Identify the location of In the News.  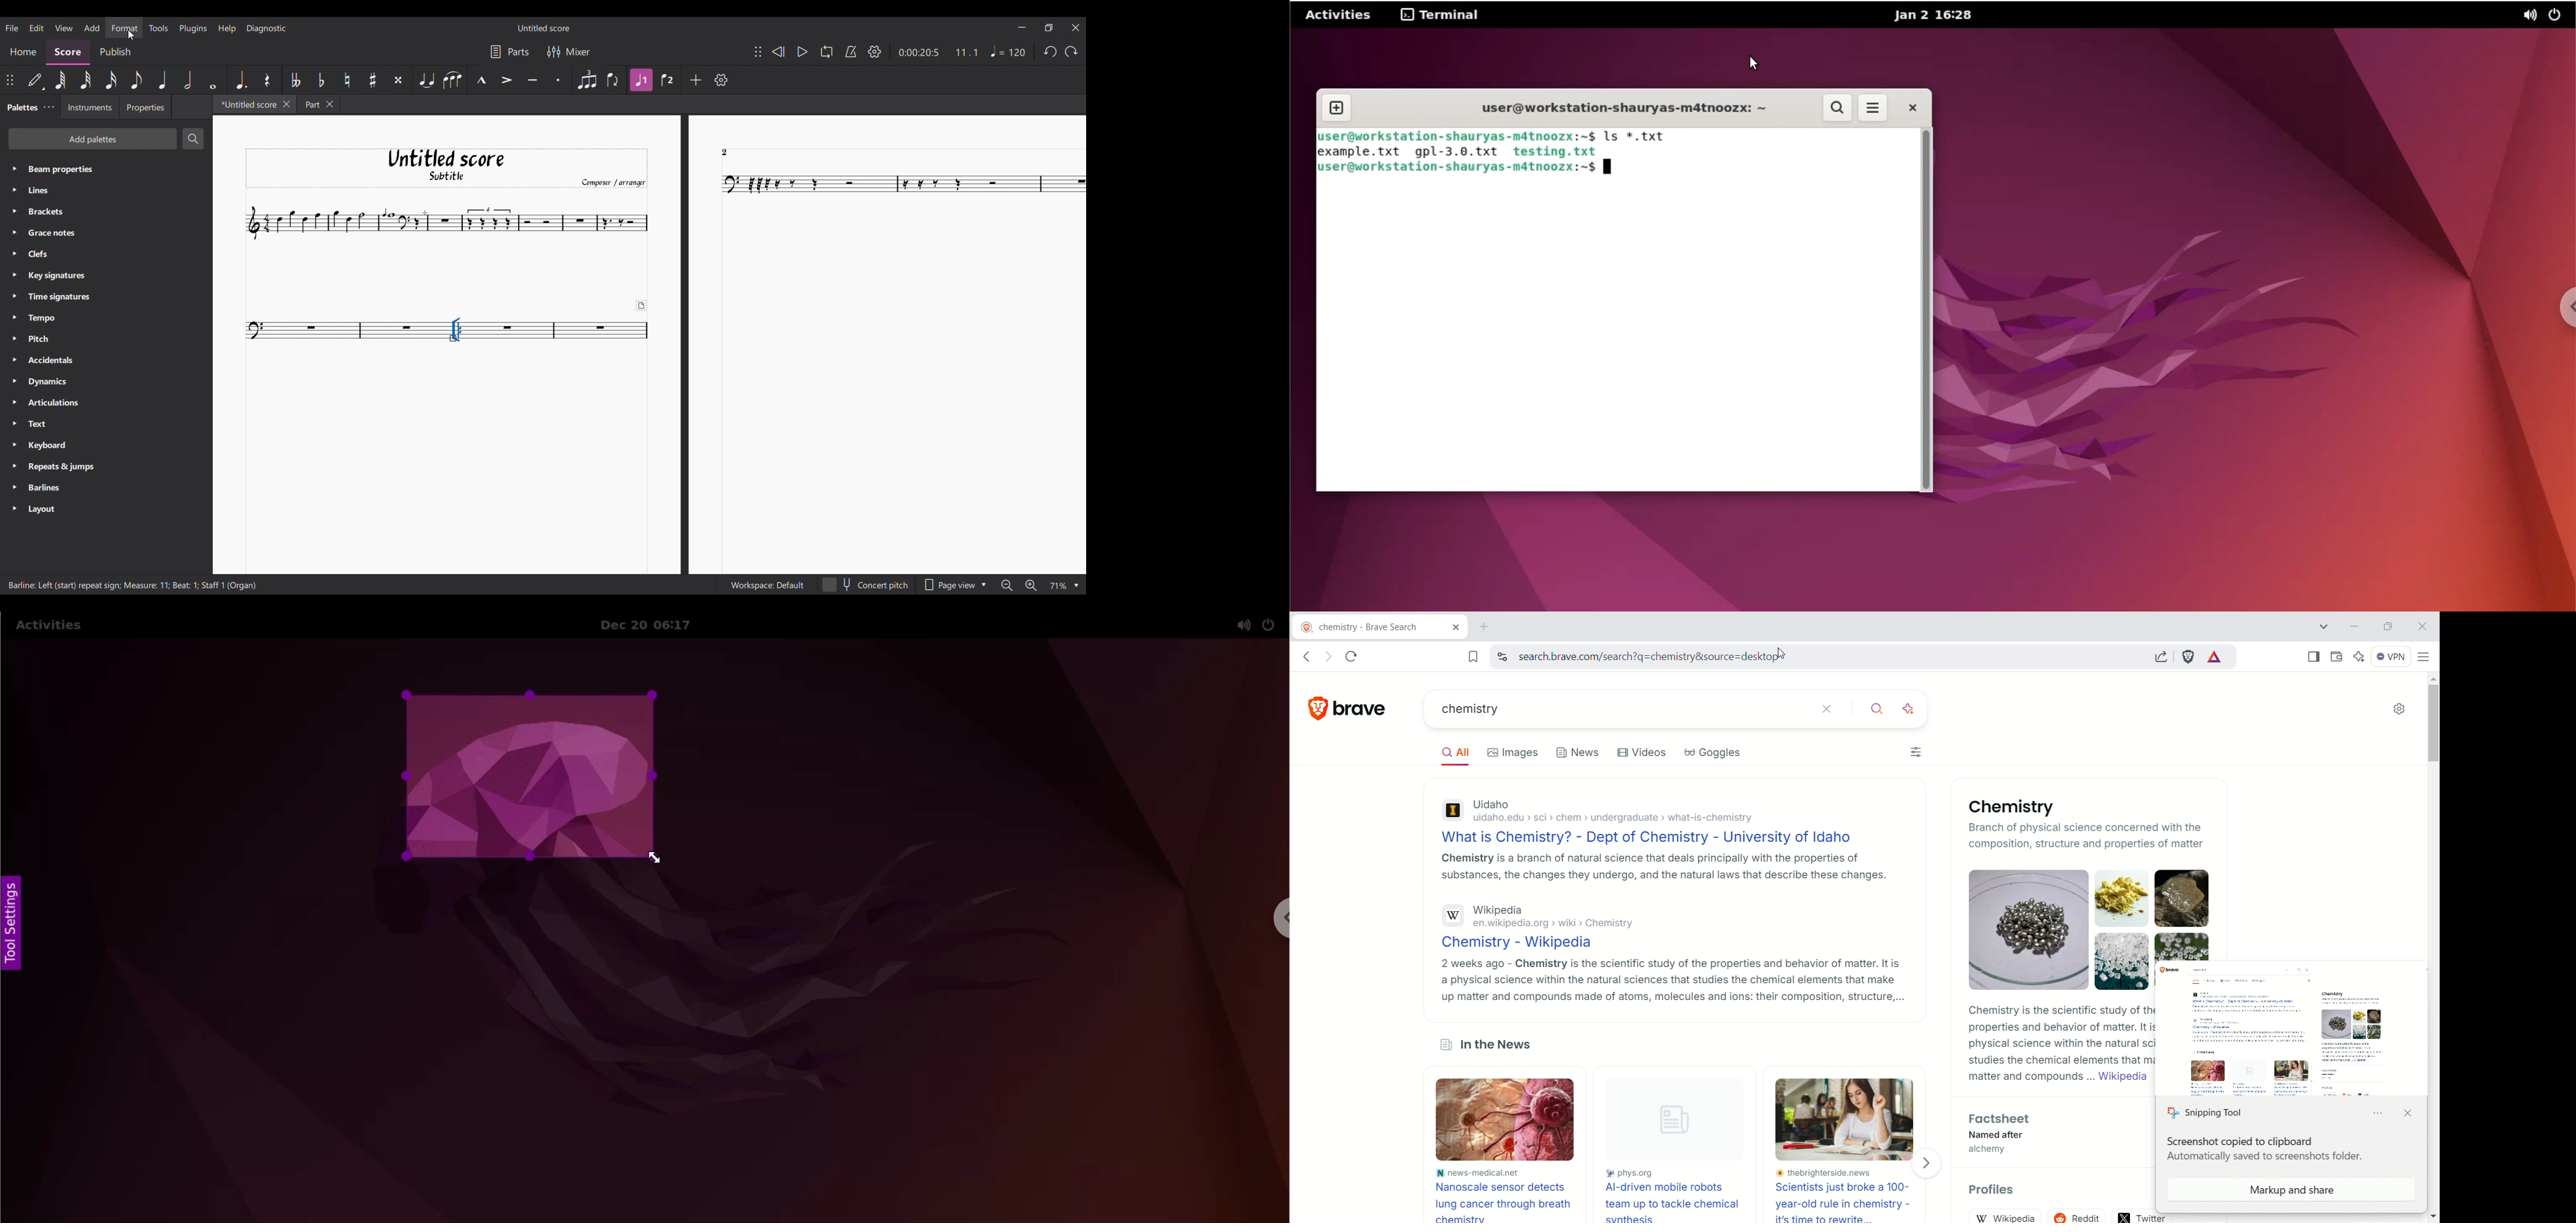
(1484, 1047).